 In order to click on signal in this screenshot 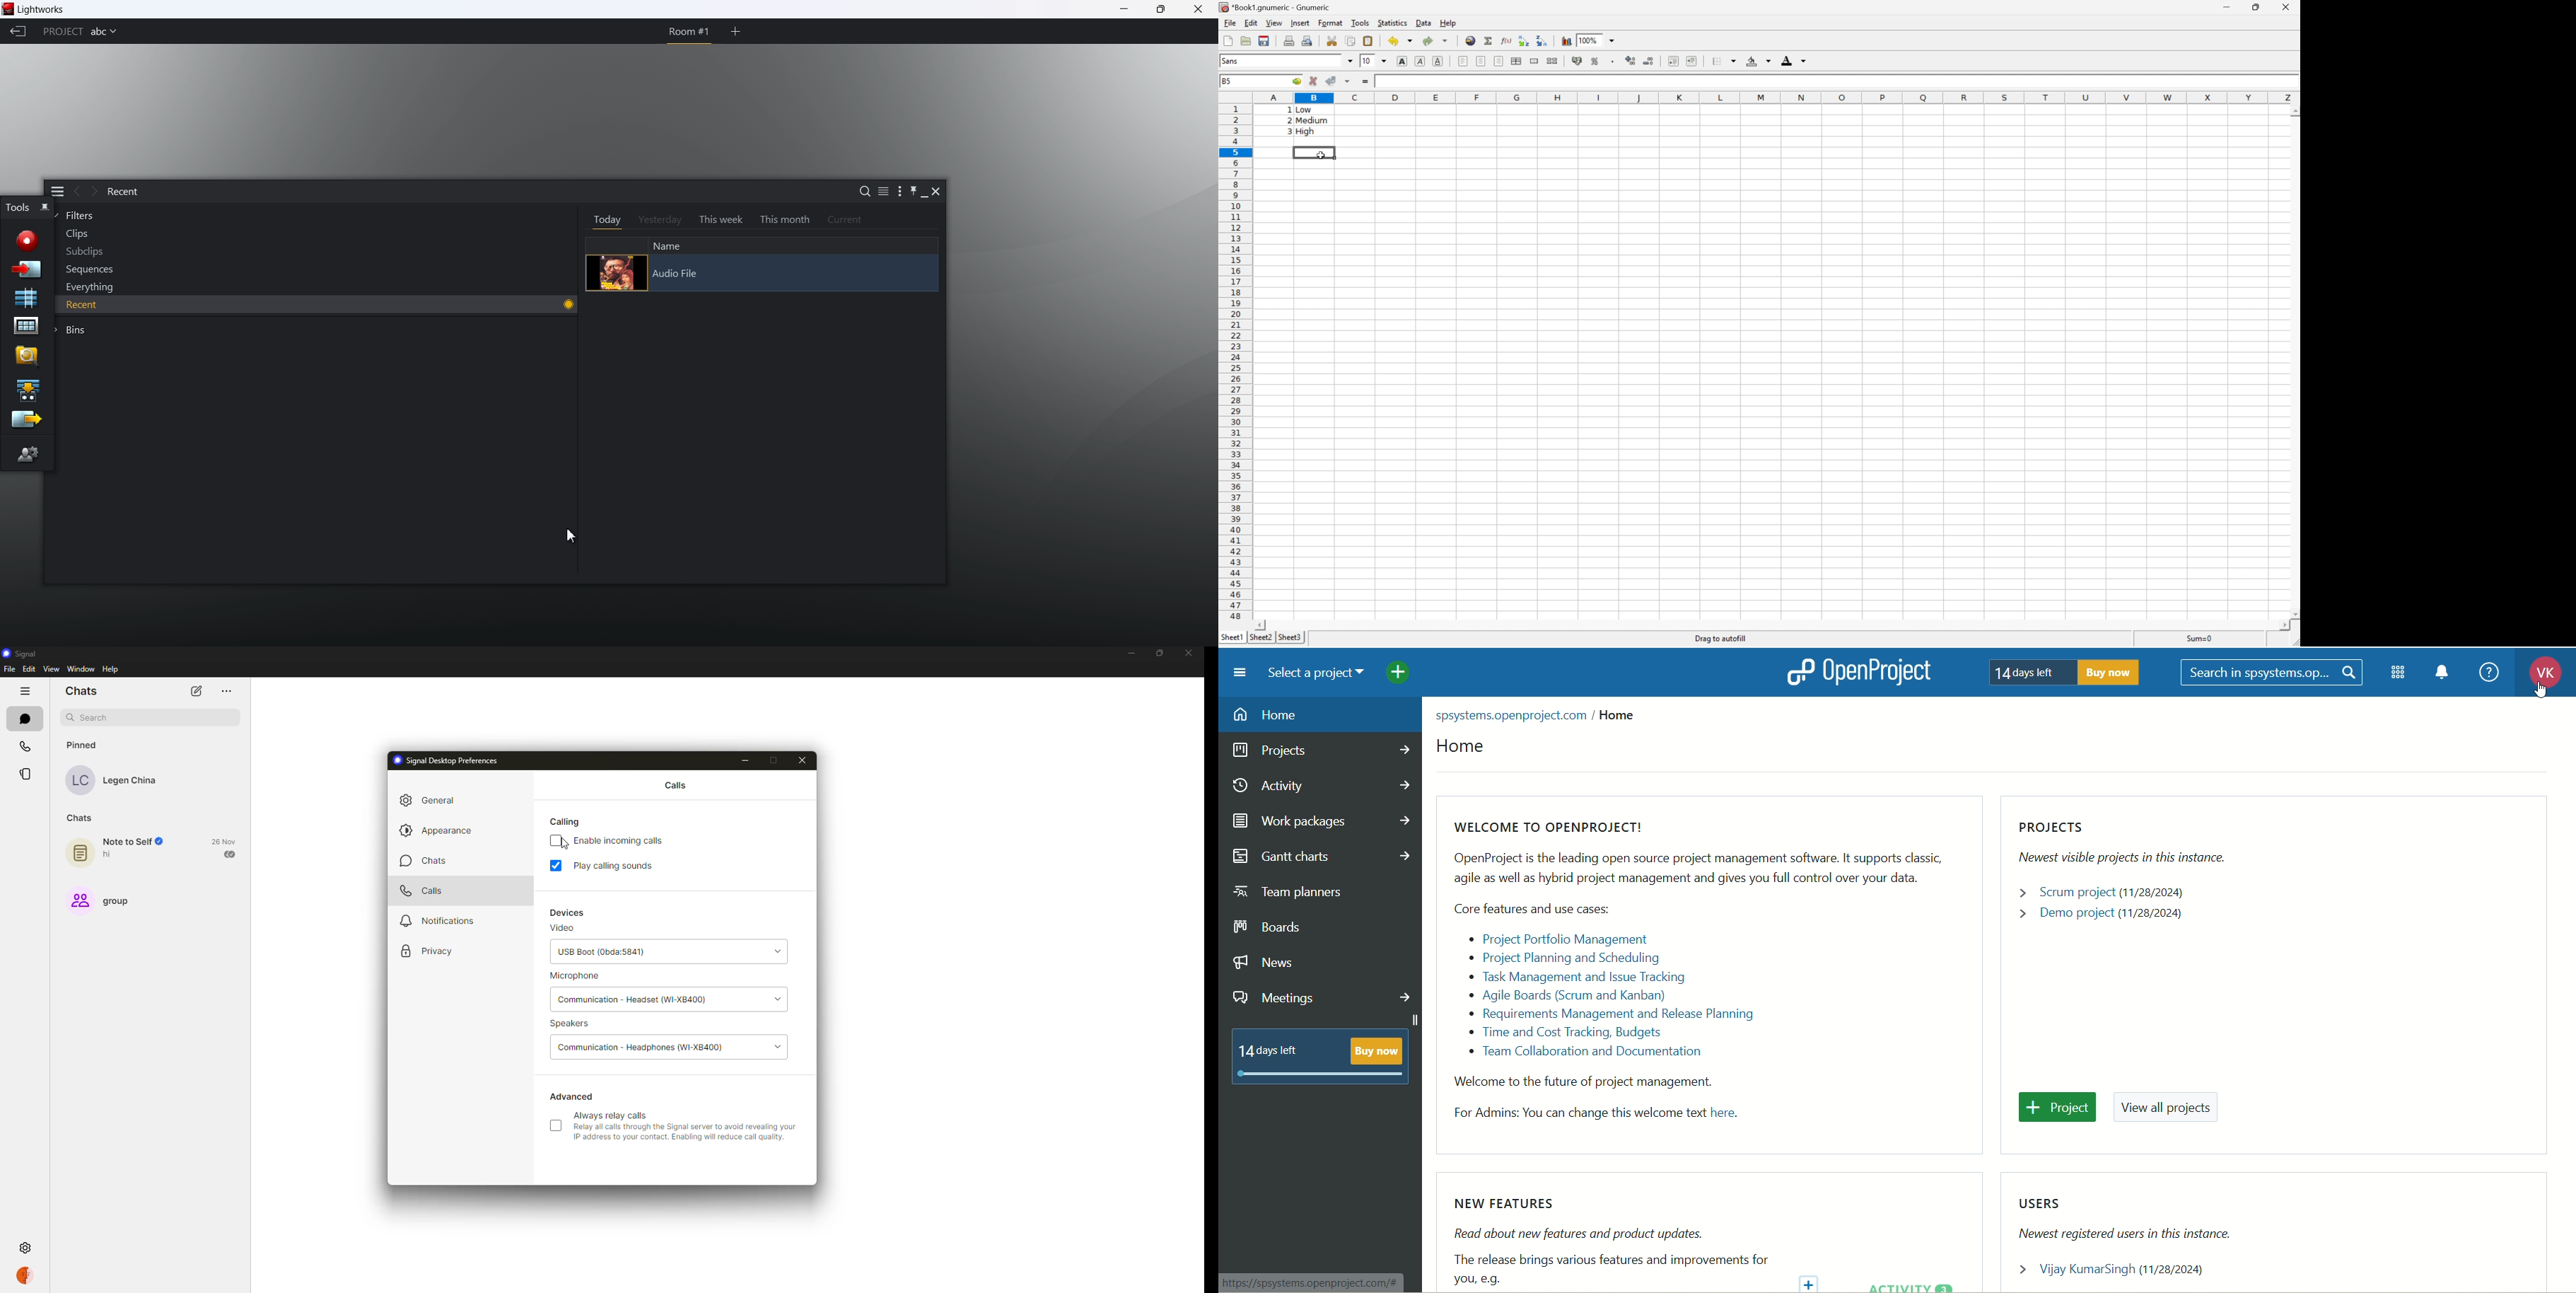, I will do `click(23, 654)`.